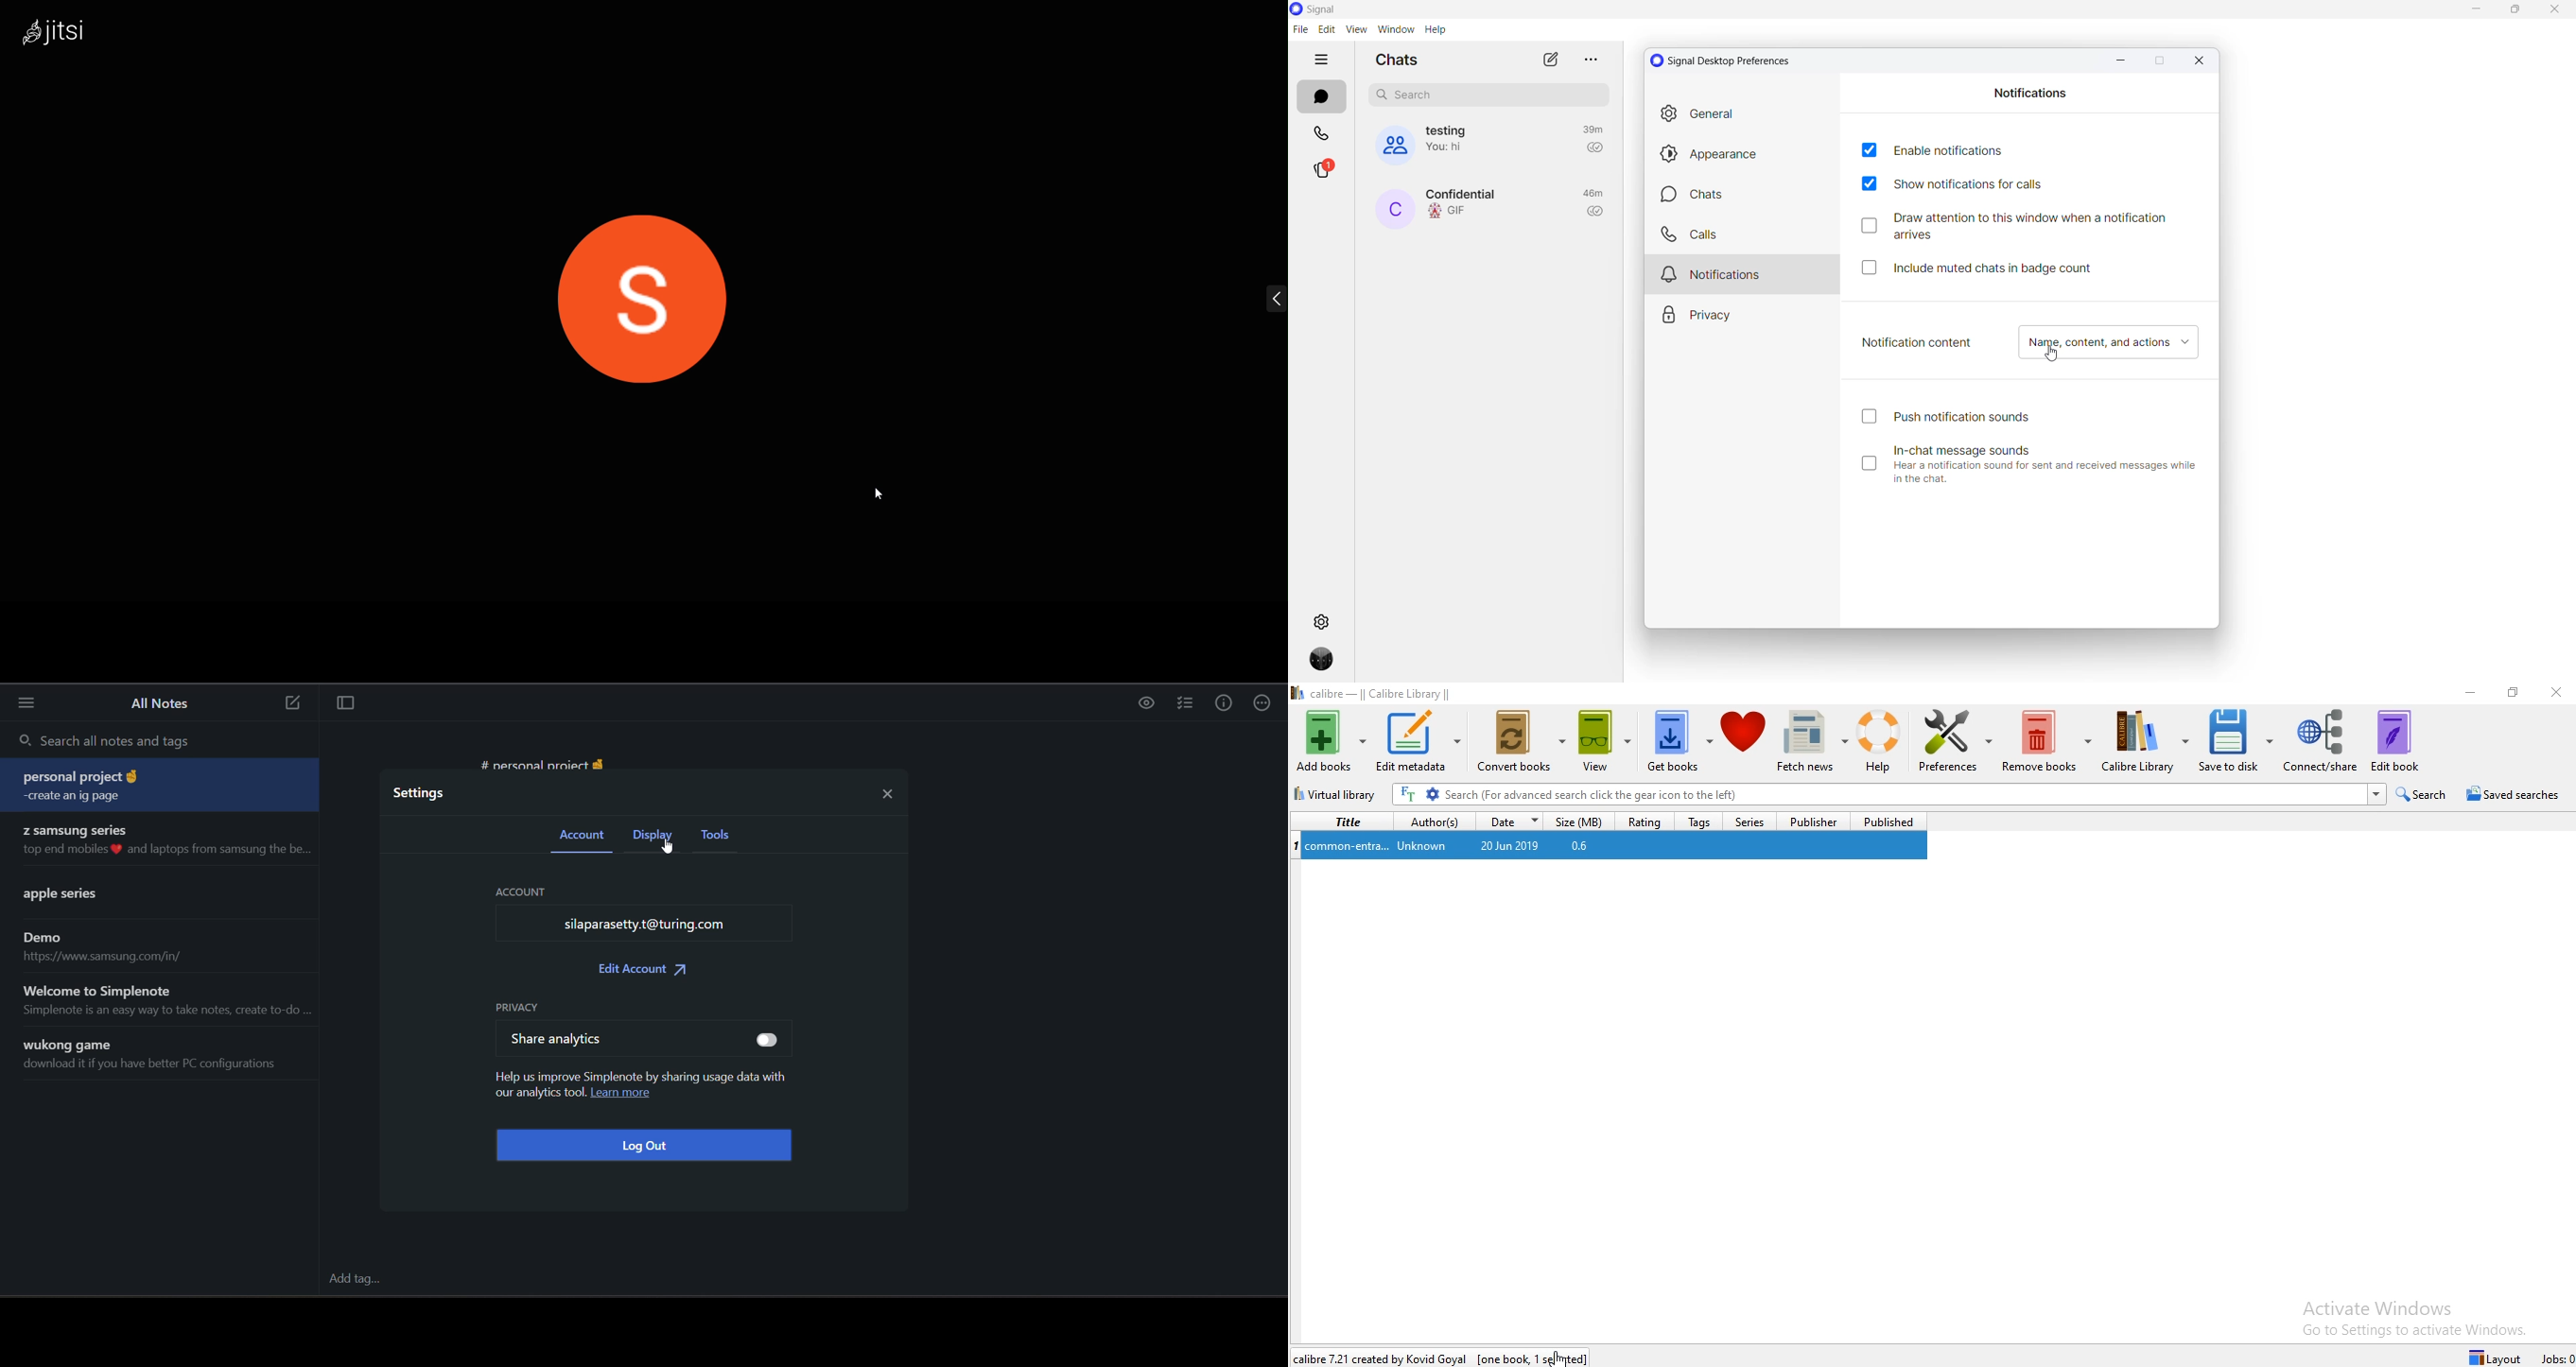 This screenshot has width=2576, height=1372. What do you see at coordinates (1263, 705) in the screenshot?
I see `actions` at bounding box center [1263, 705].